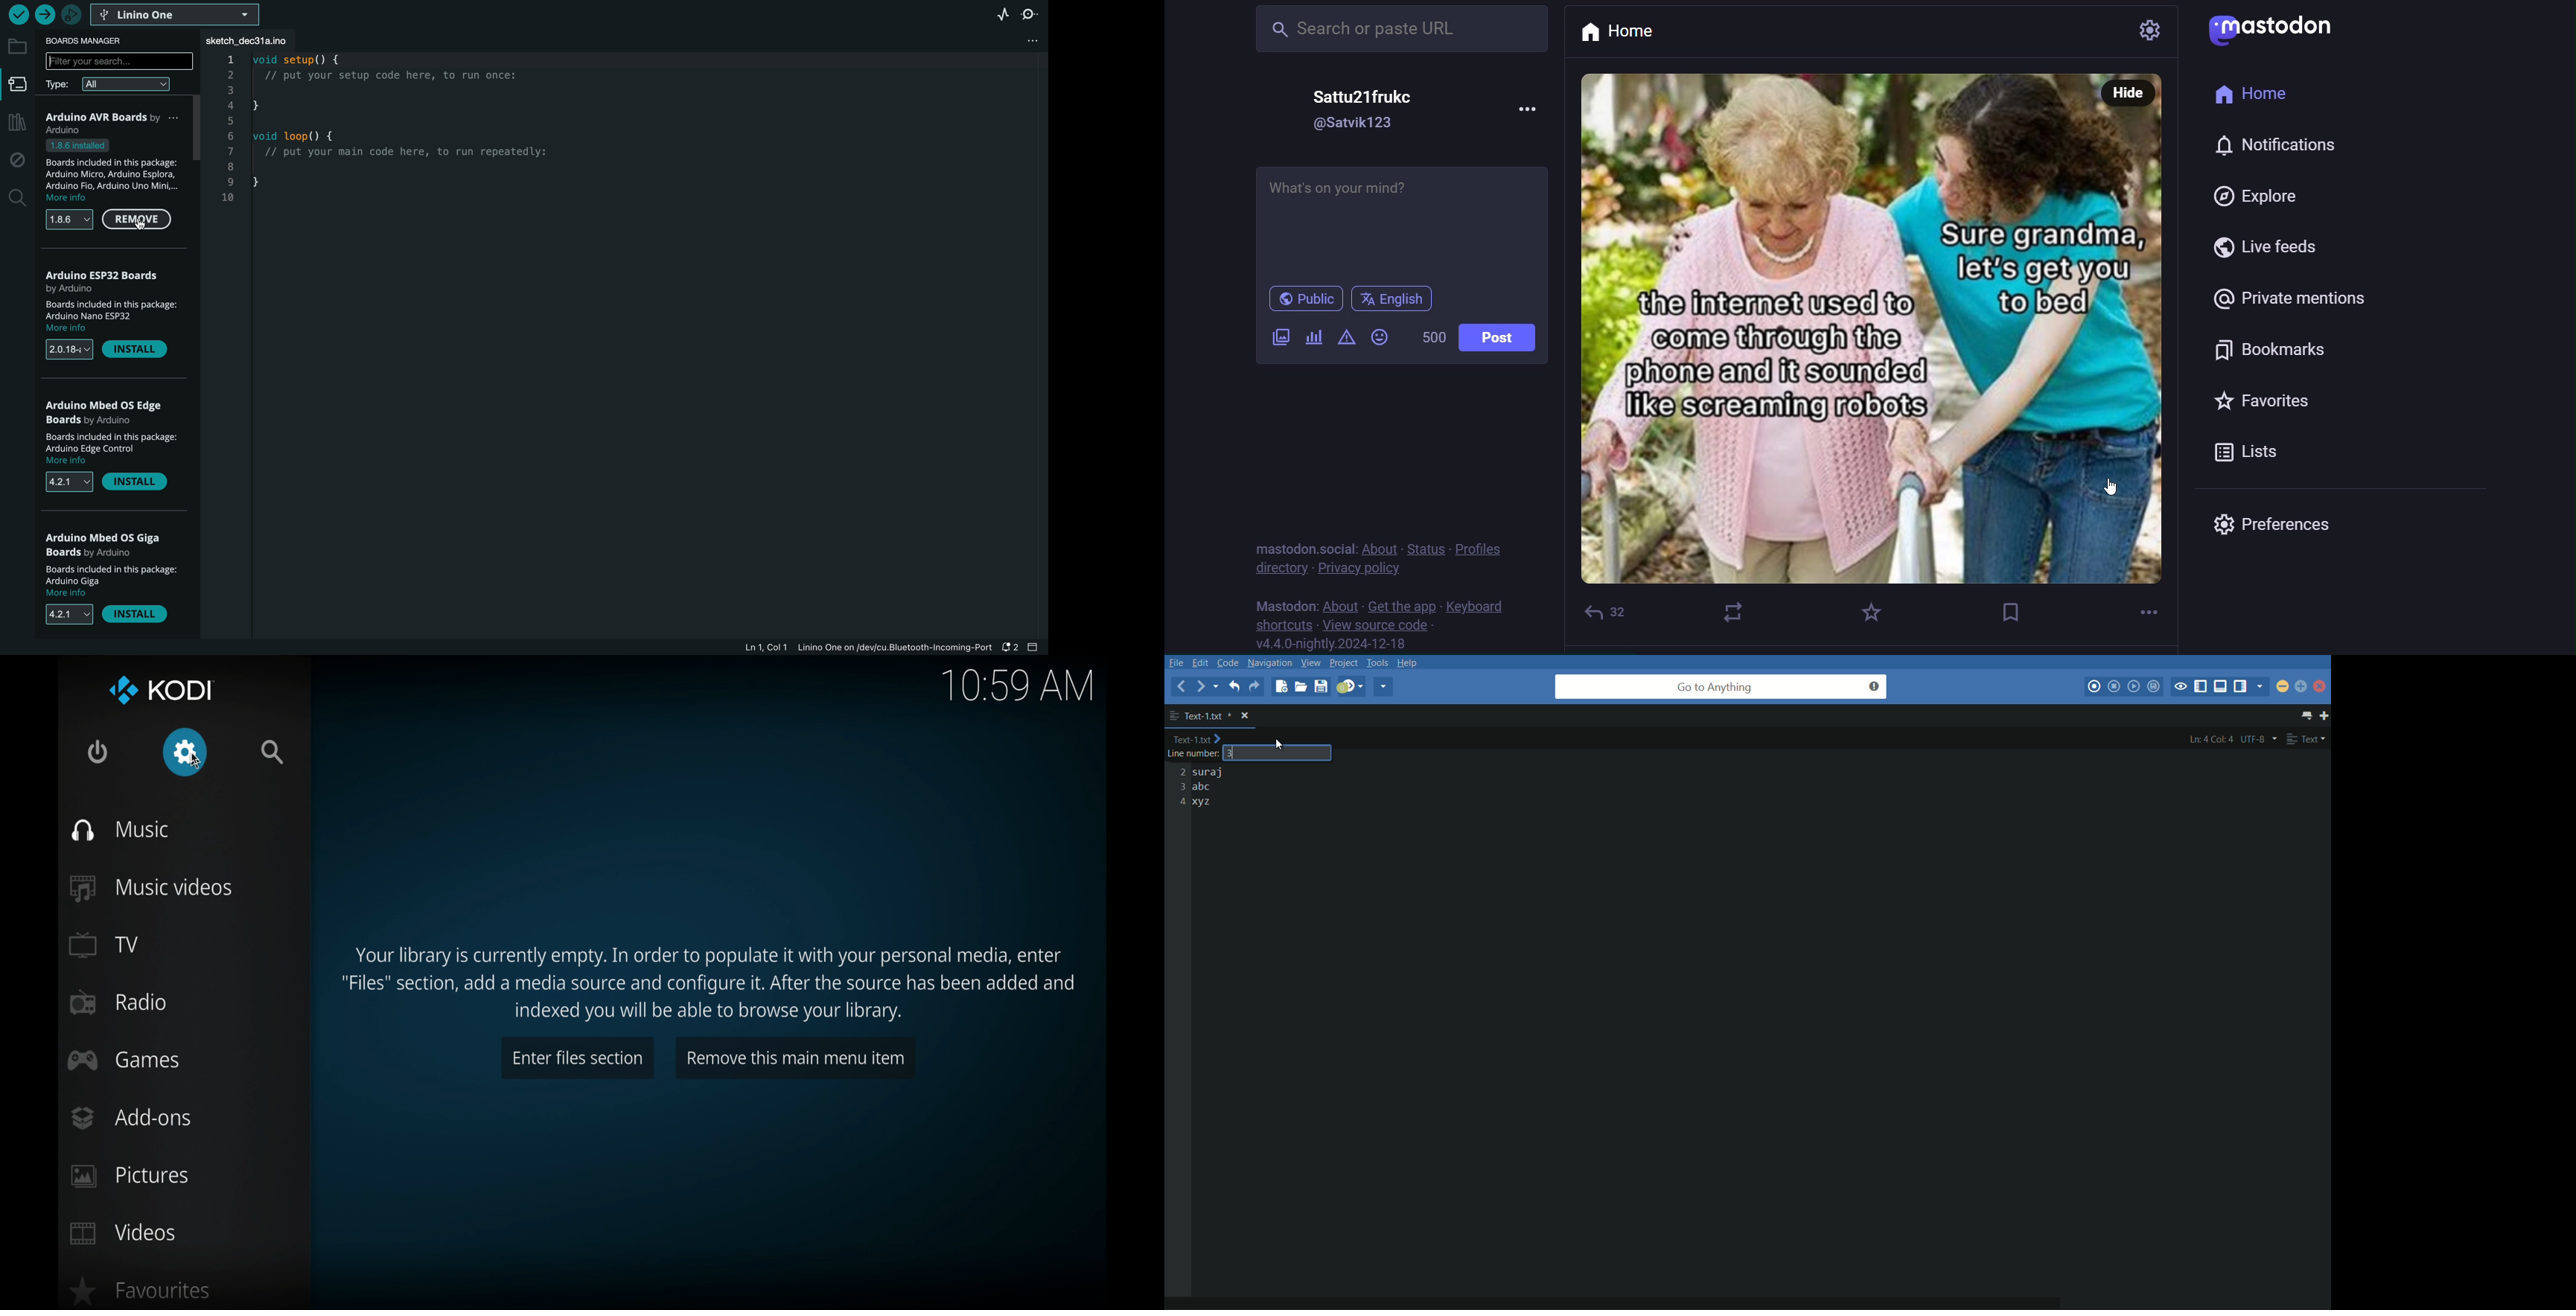  What do you see at coordinates (2270, 28) in the screenshot?
I see `logo` at bounding box center [2270, 28].